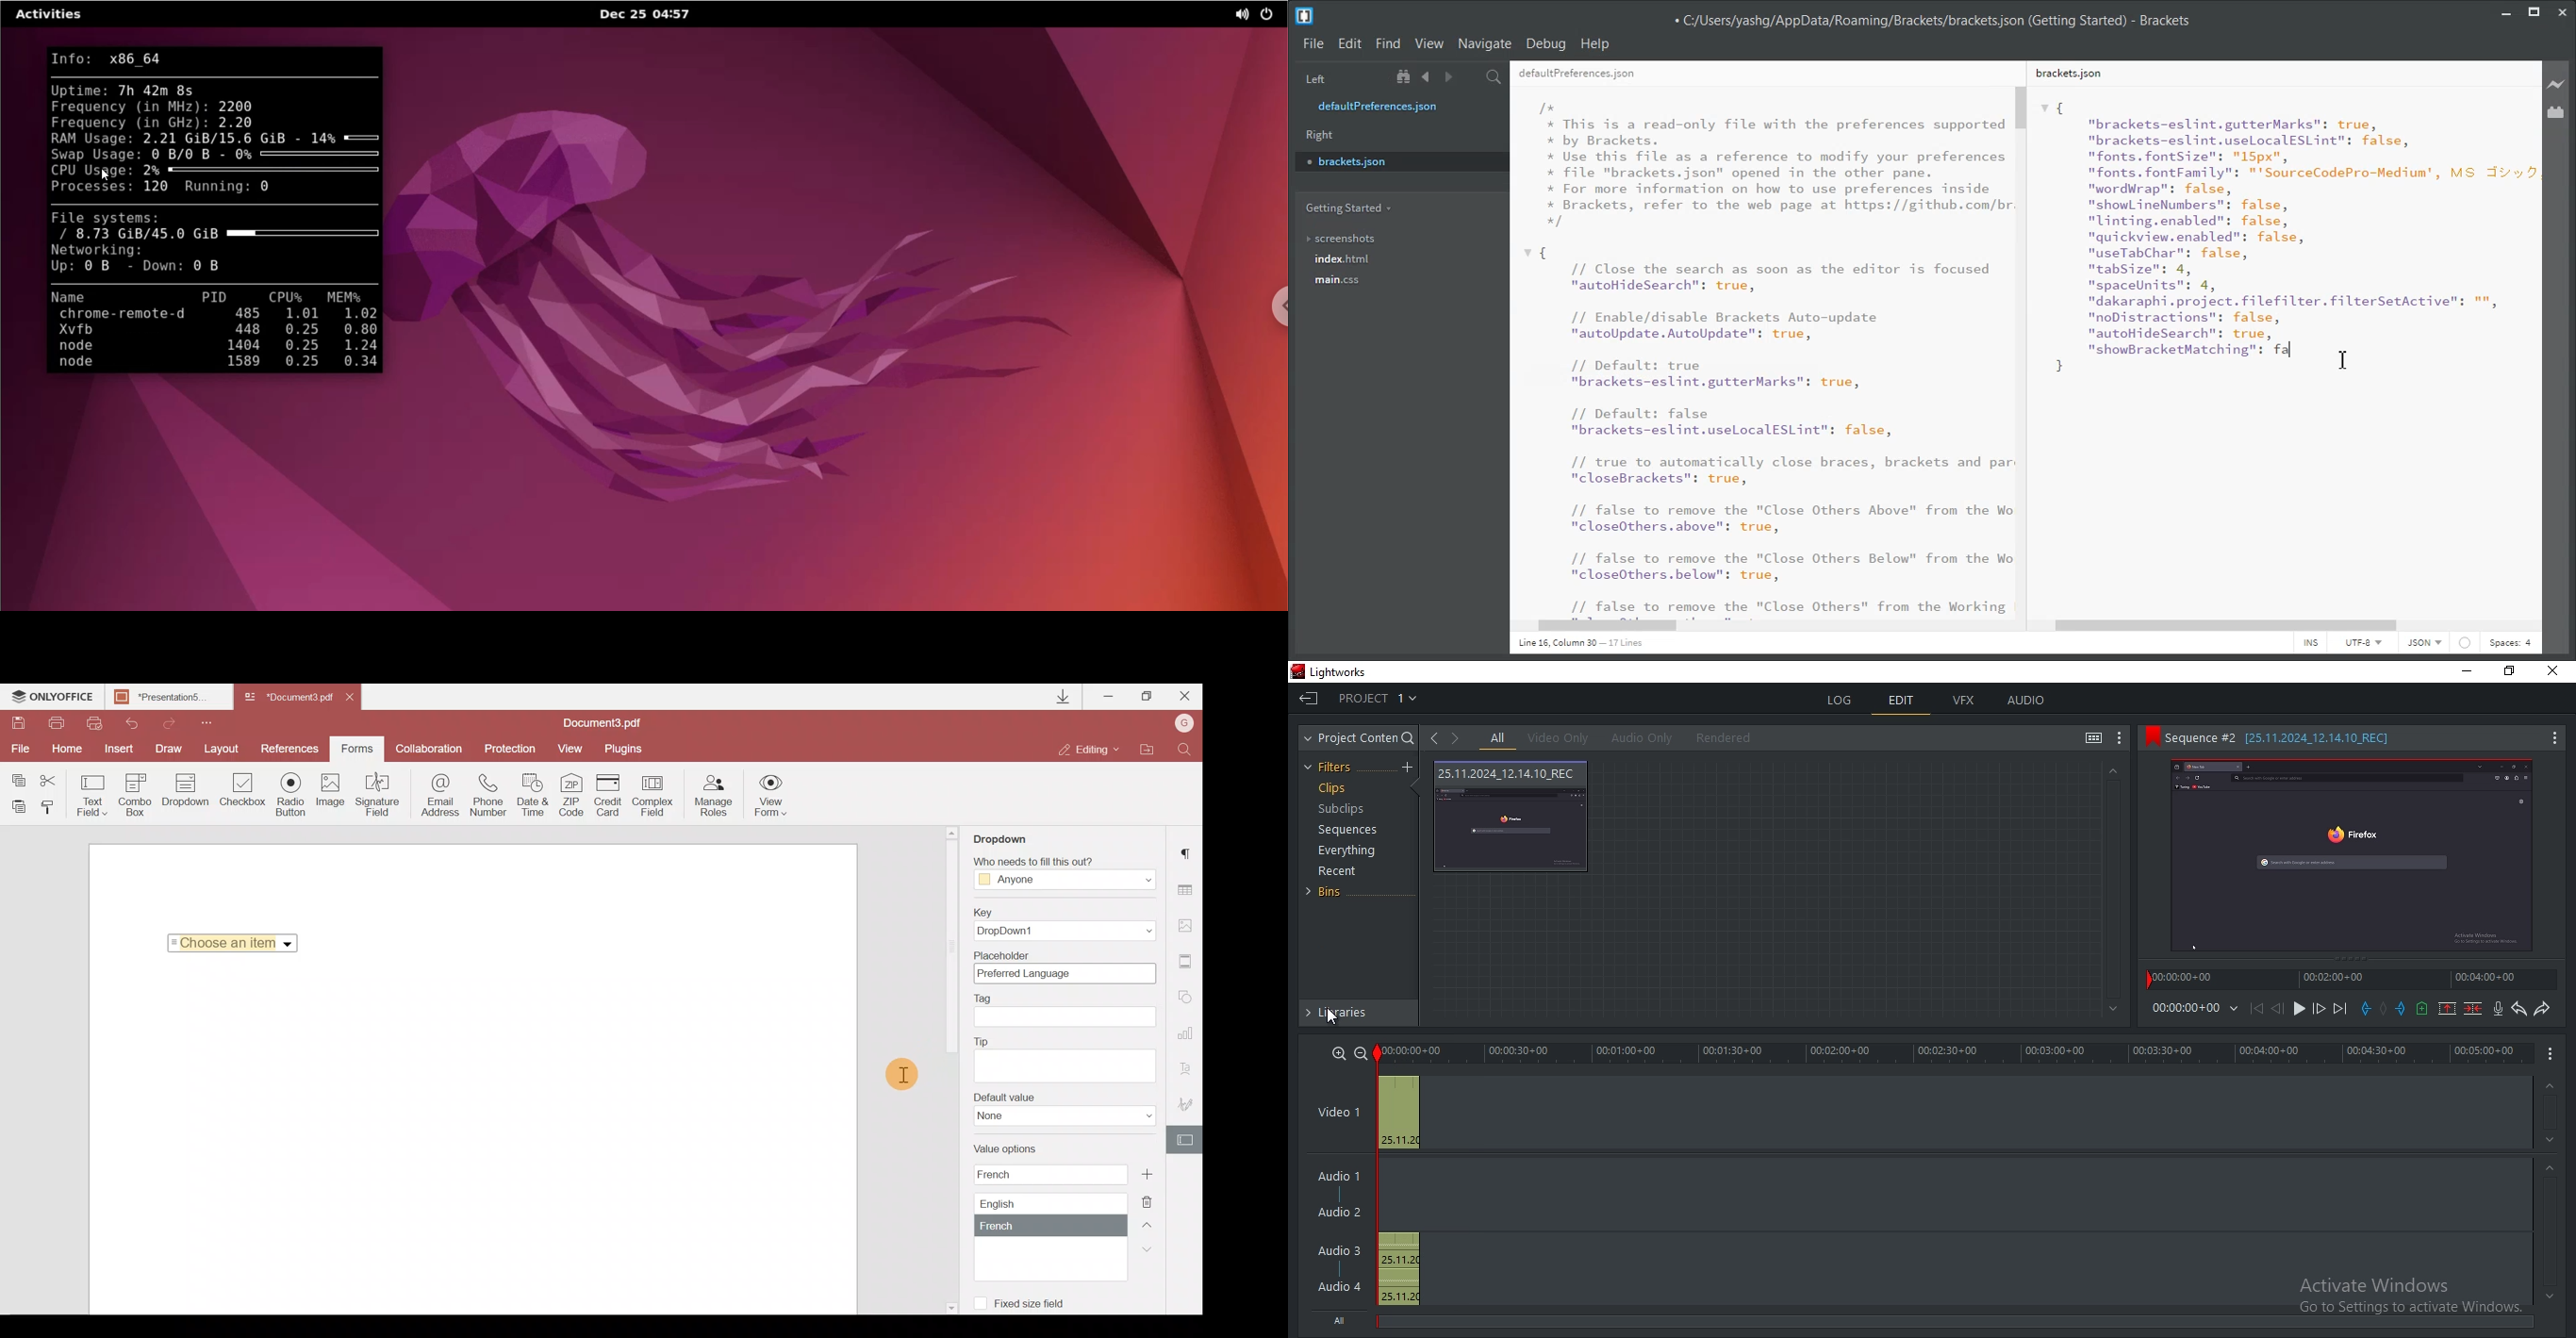 Image resolution: width=2576 pixels, height=1344 pixels. I want to click on Editing mode, so click(1089, 749).